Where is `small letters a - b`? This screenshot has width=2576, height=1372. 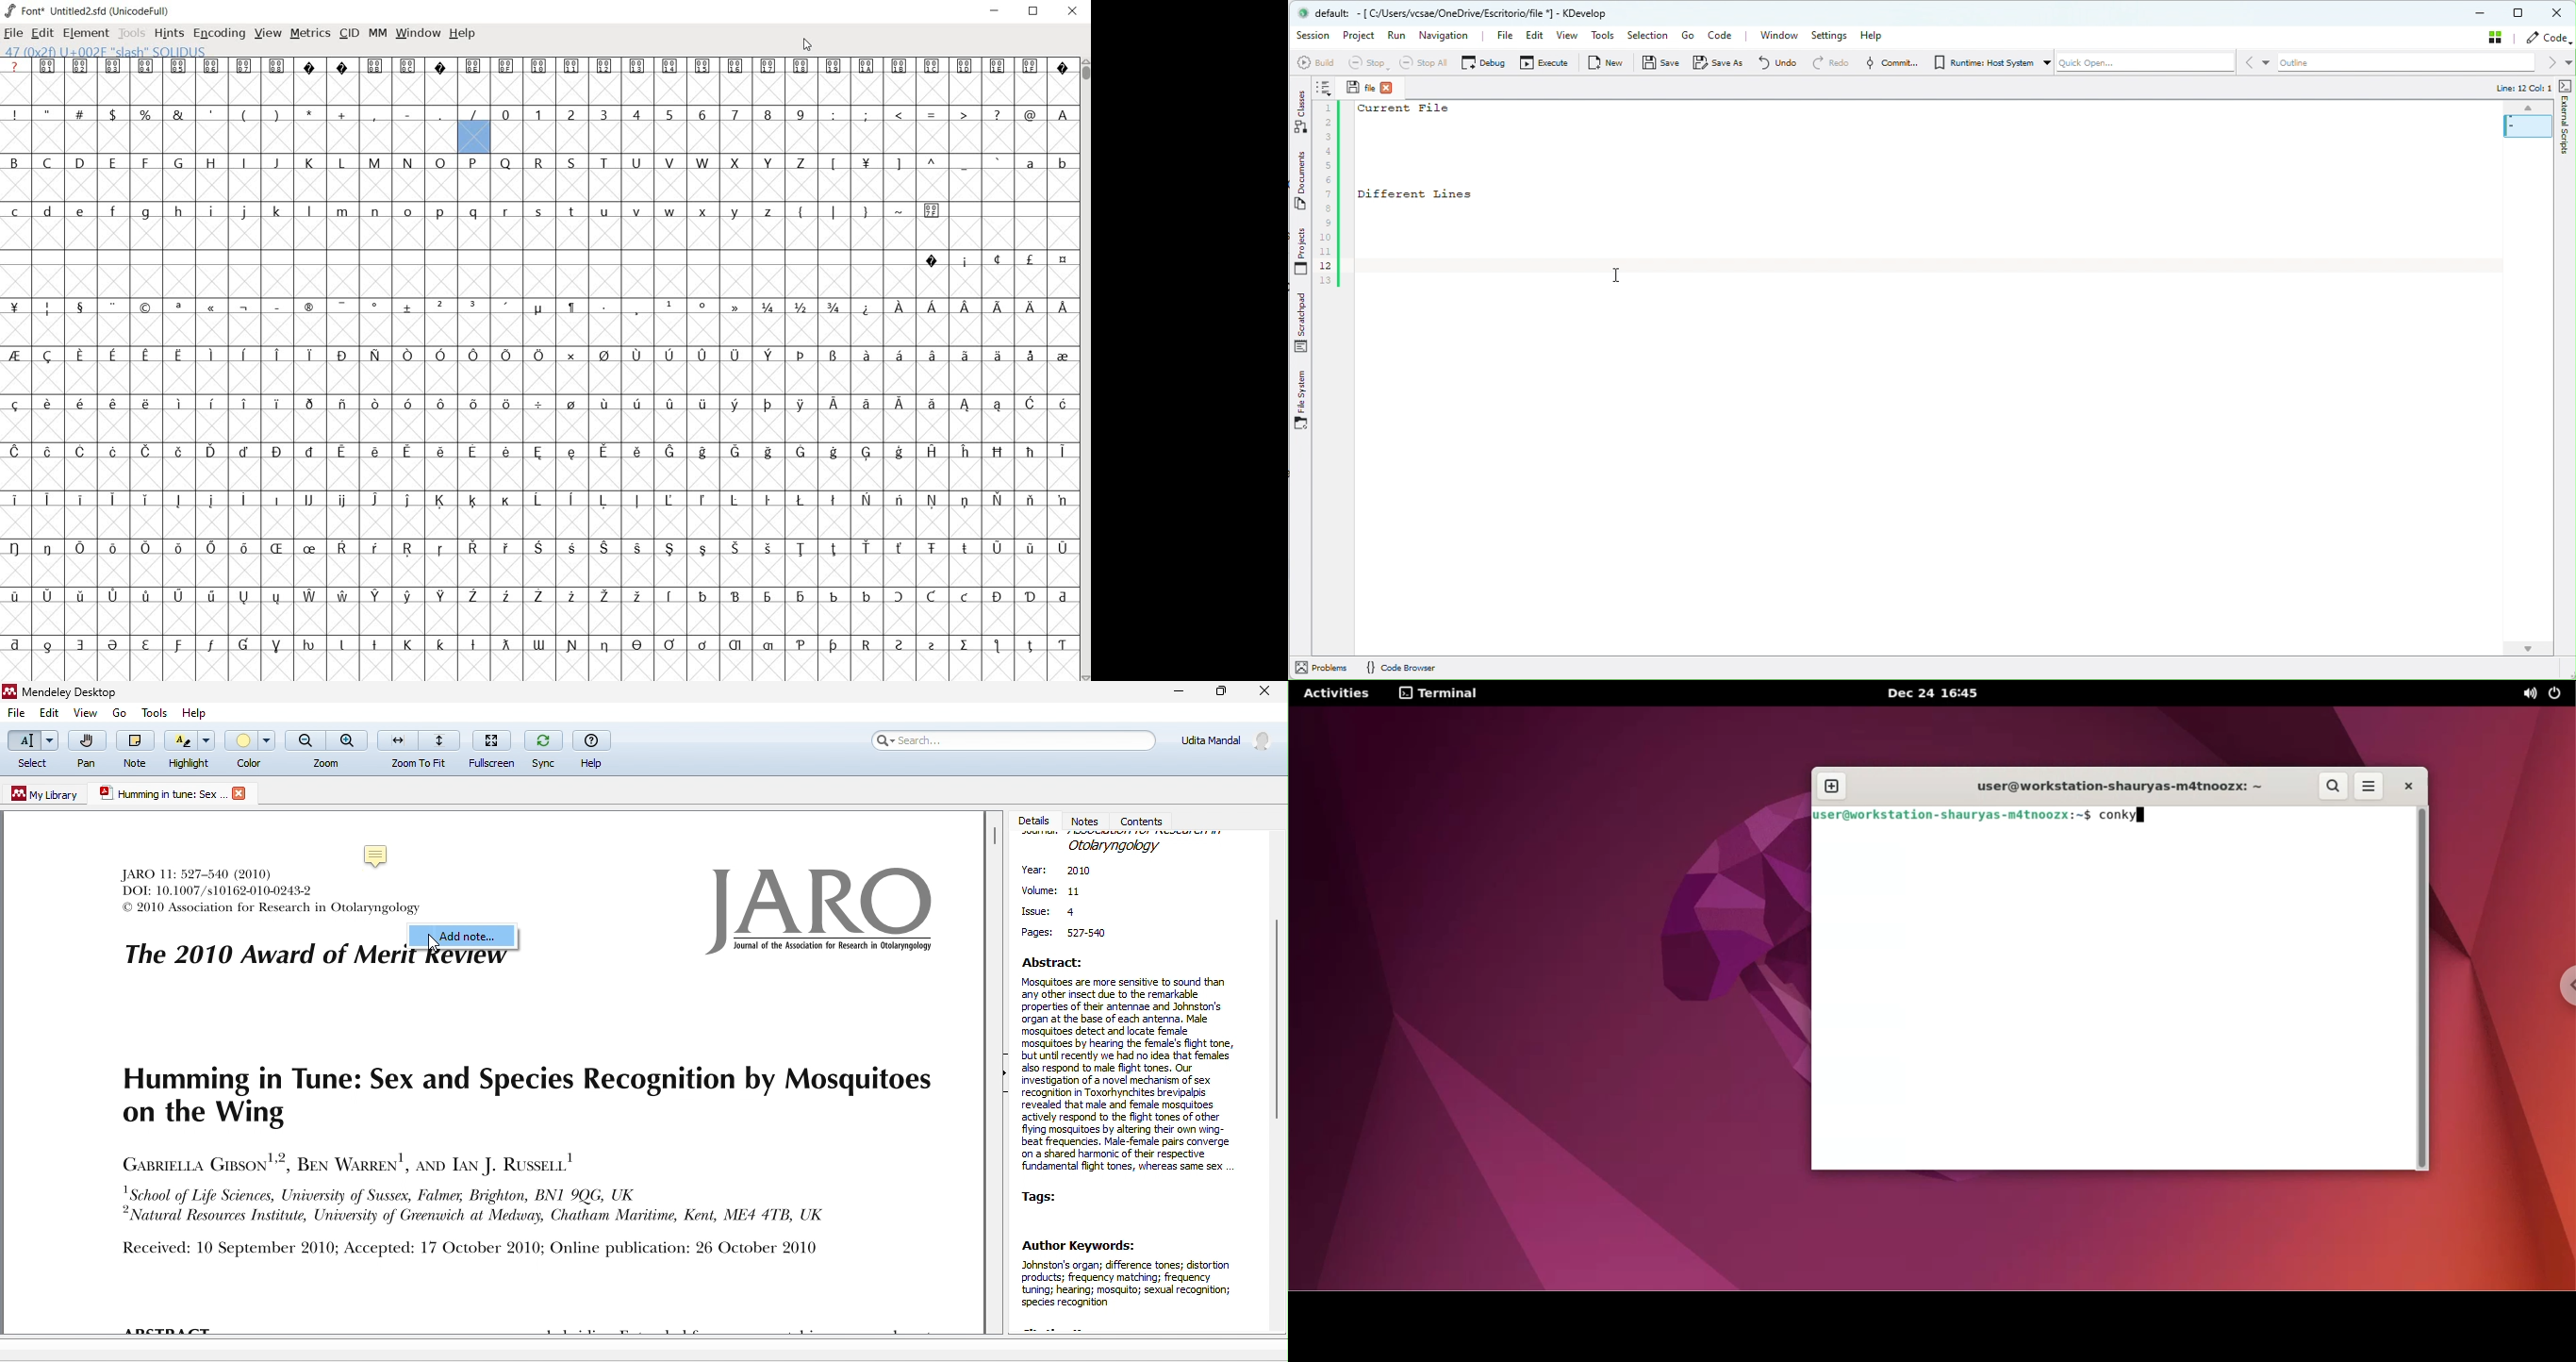
small letters a - b is located at coordinates (1039, 163).